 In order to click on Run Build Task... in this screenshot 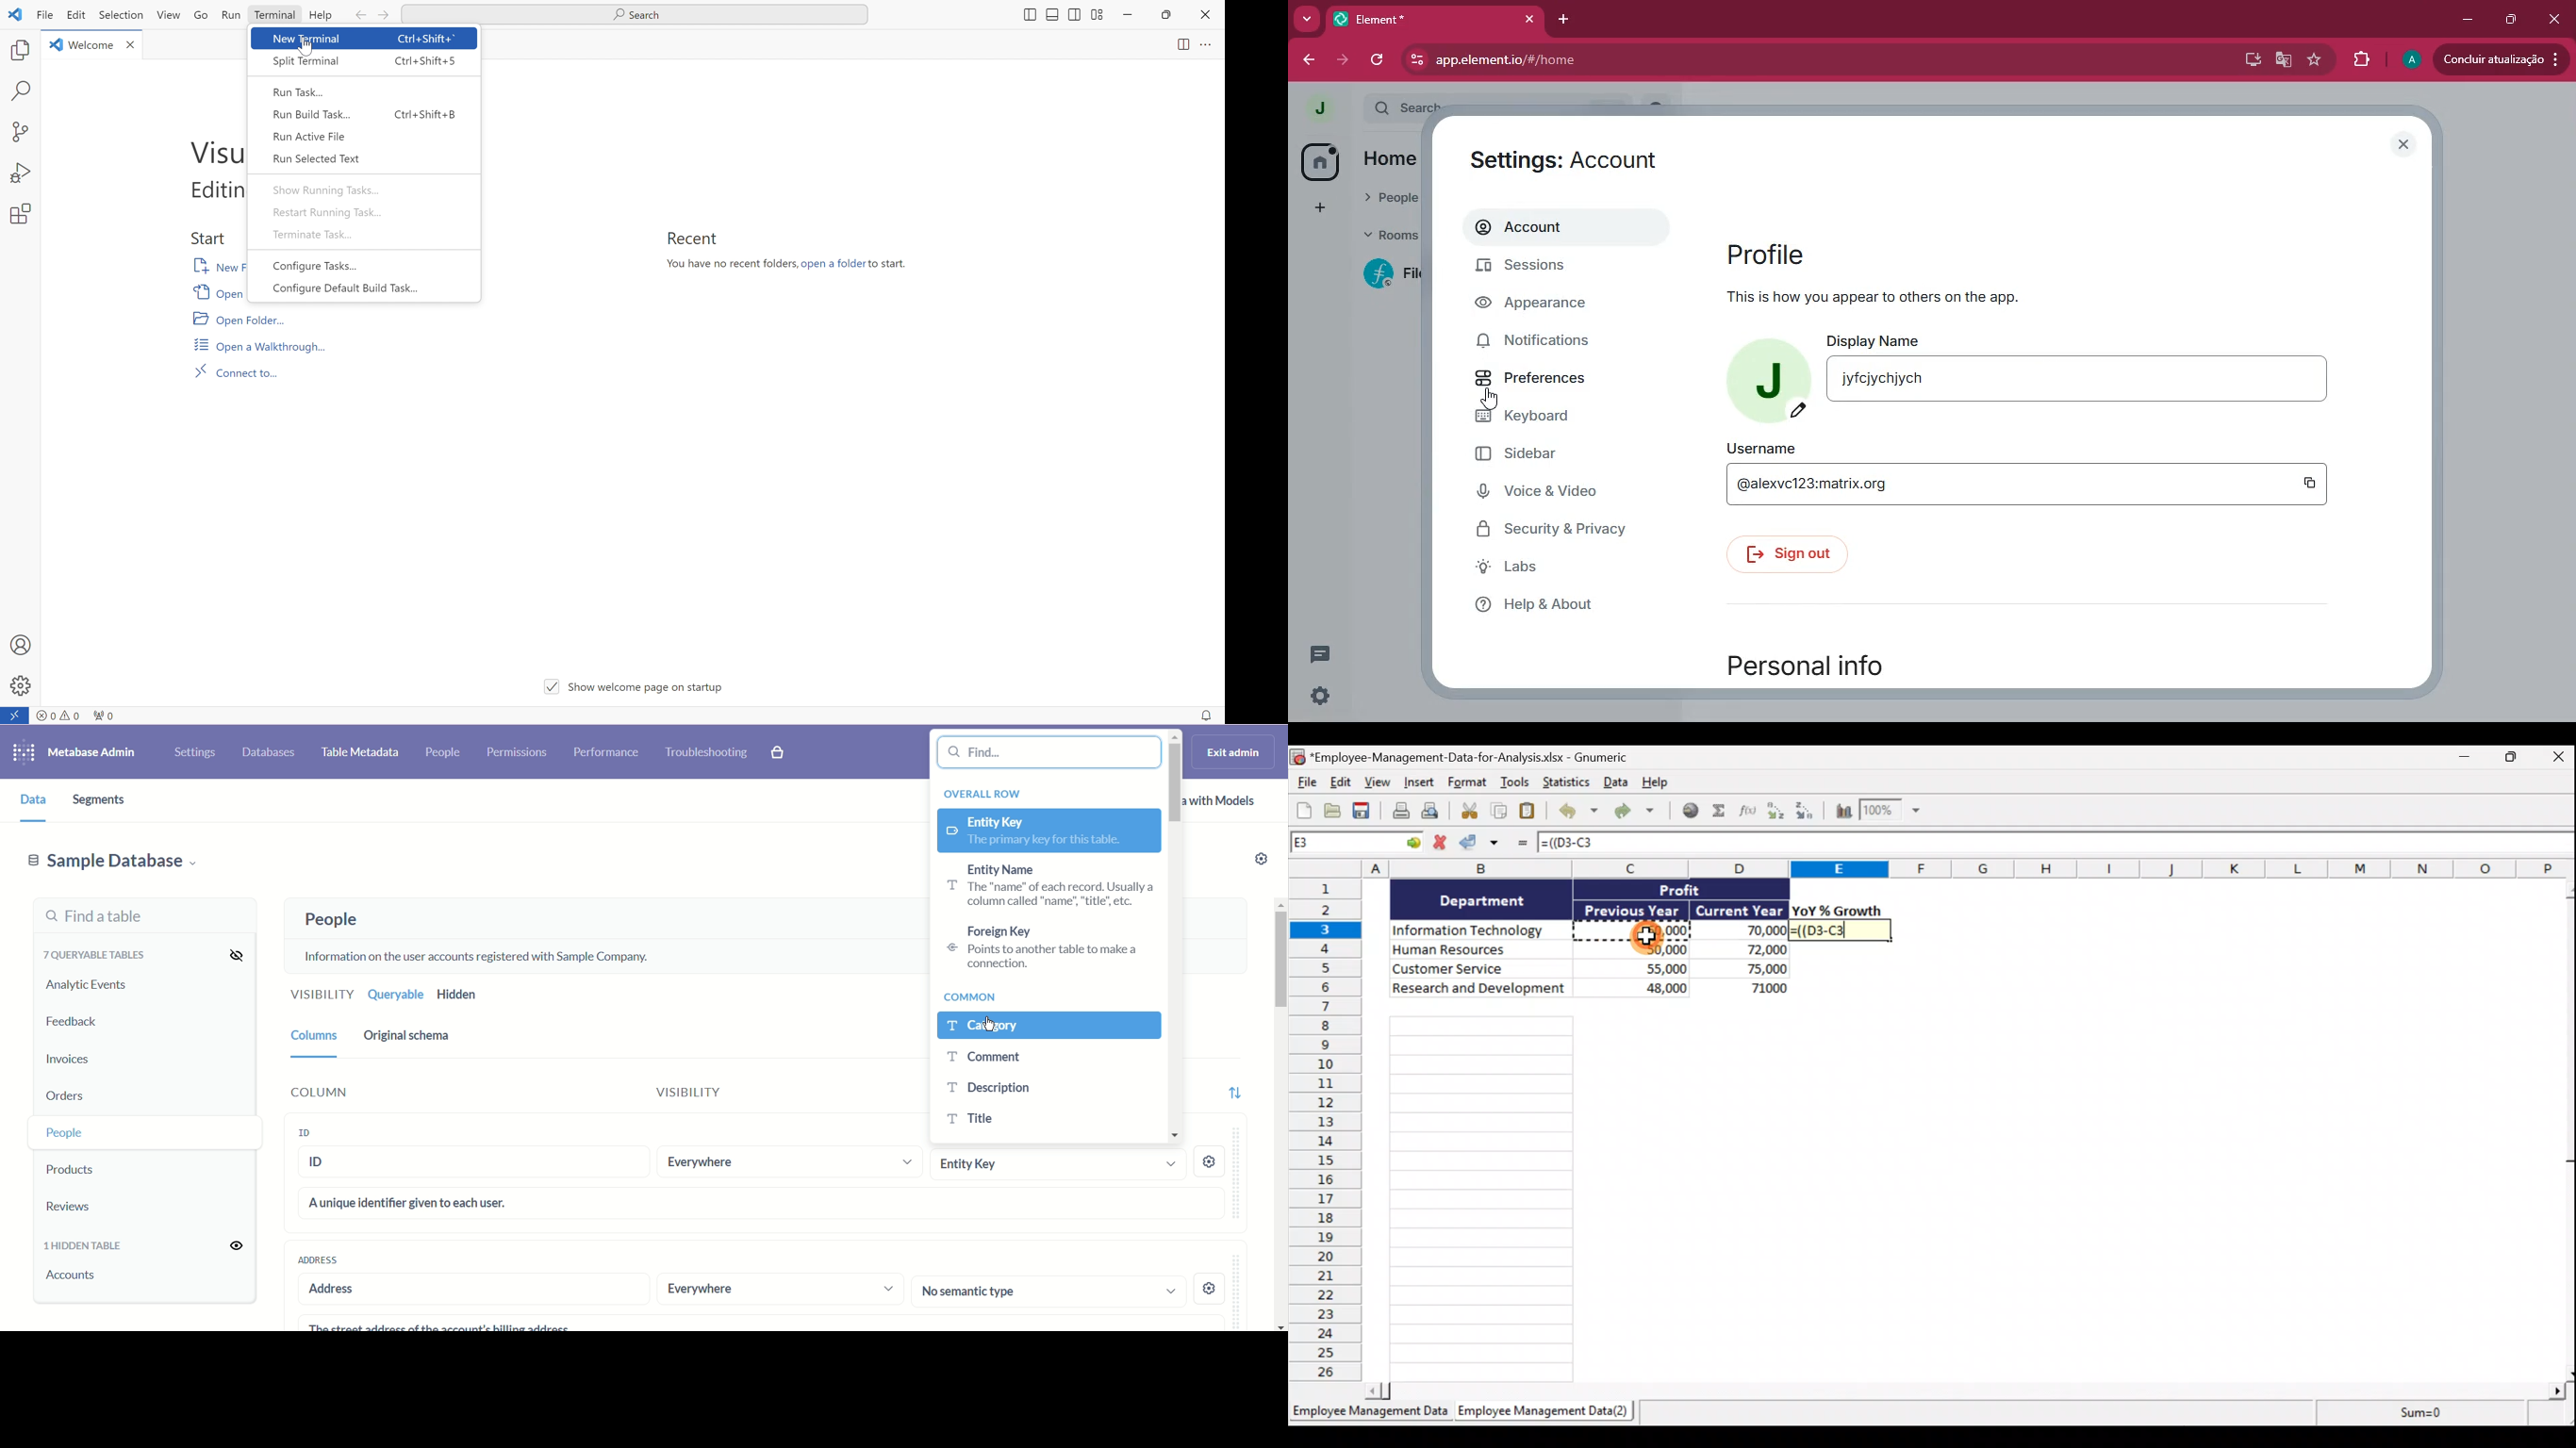, I will do `click(368, 112)`.